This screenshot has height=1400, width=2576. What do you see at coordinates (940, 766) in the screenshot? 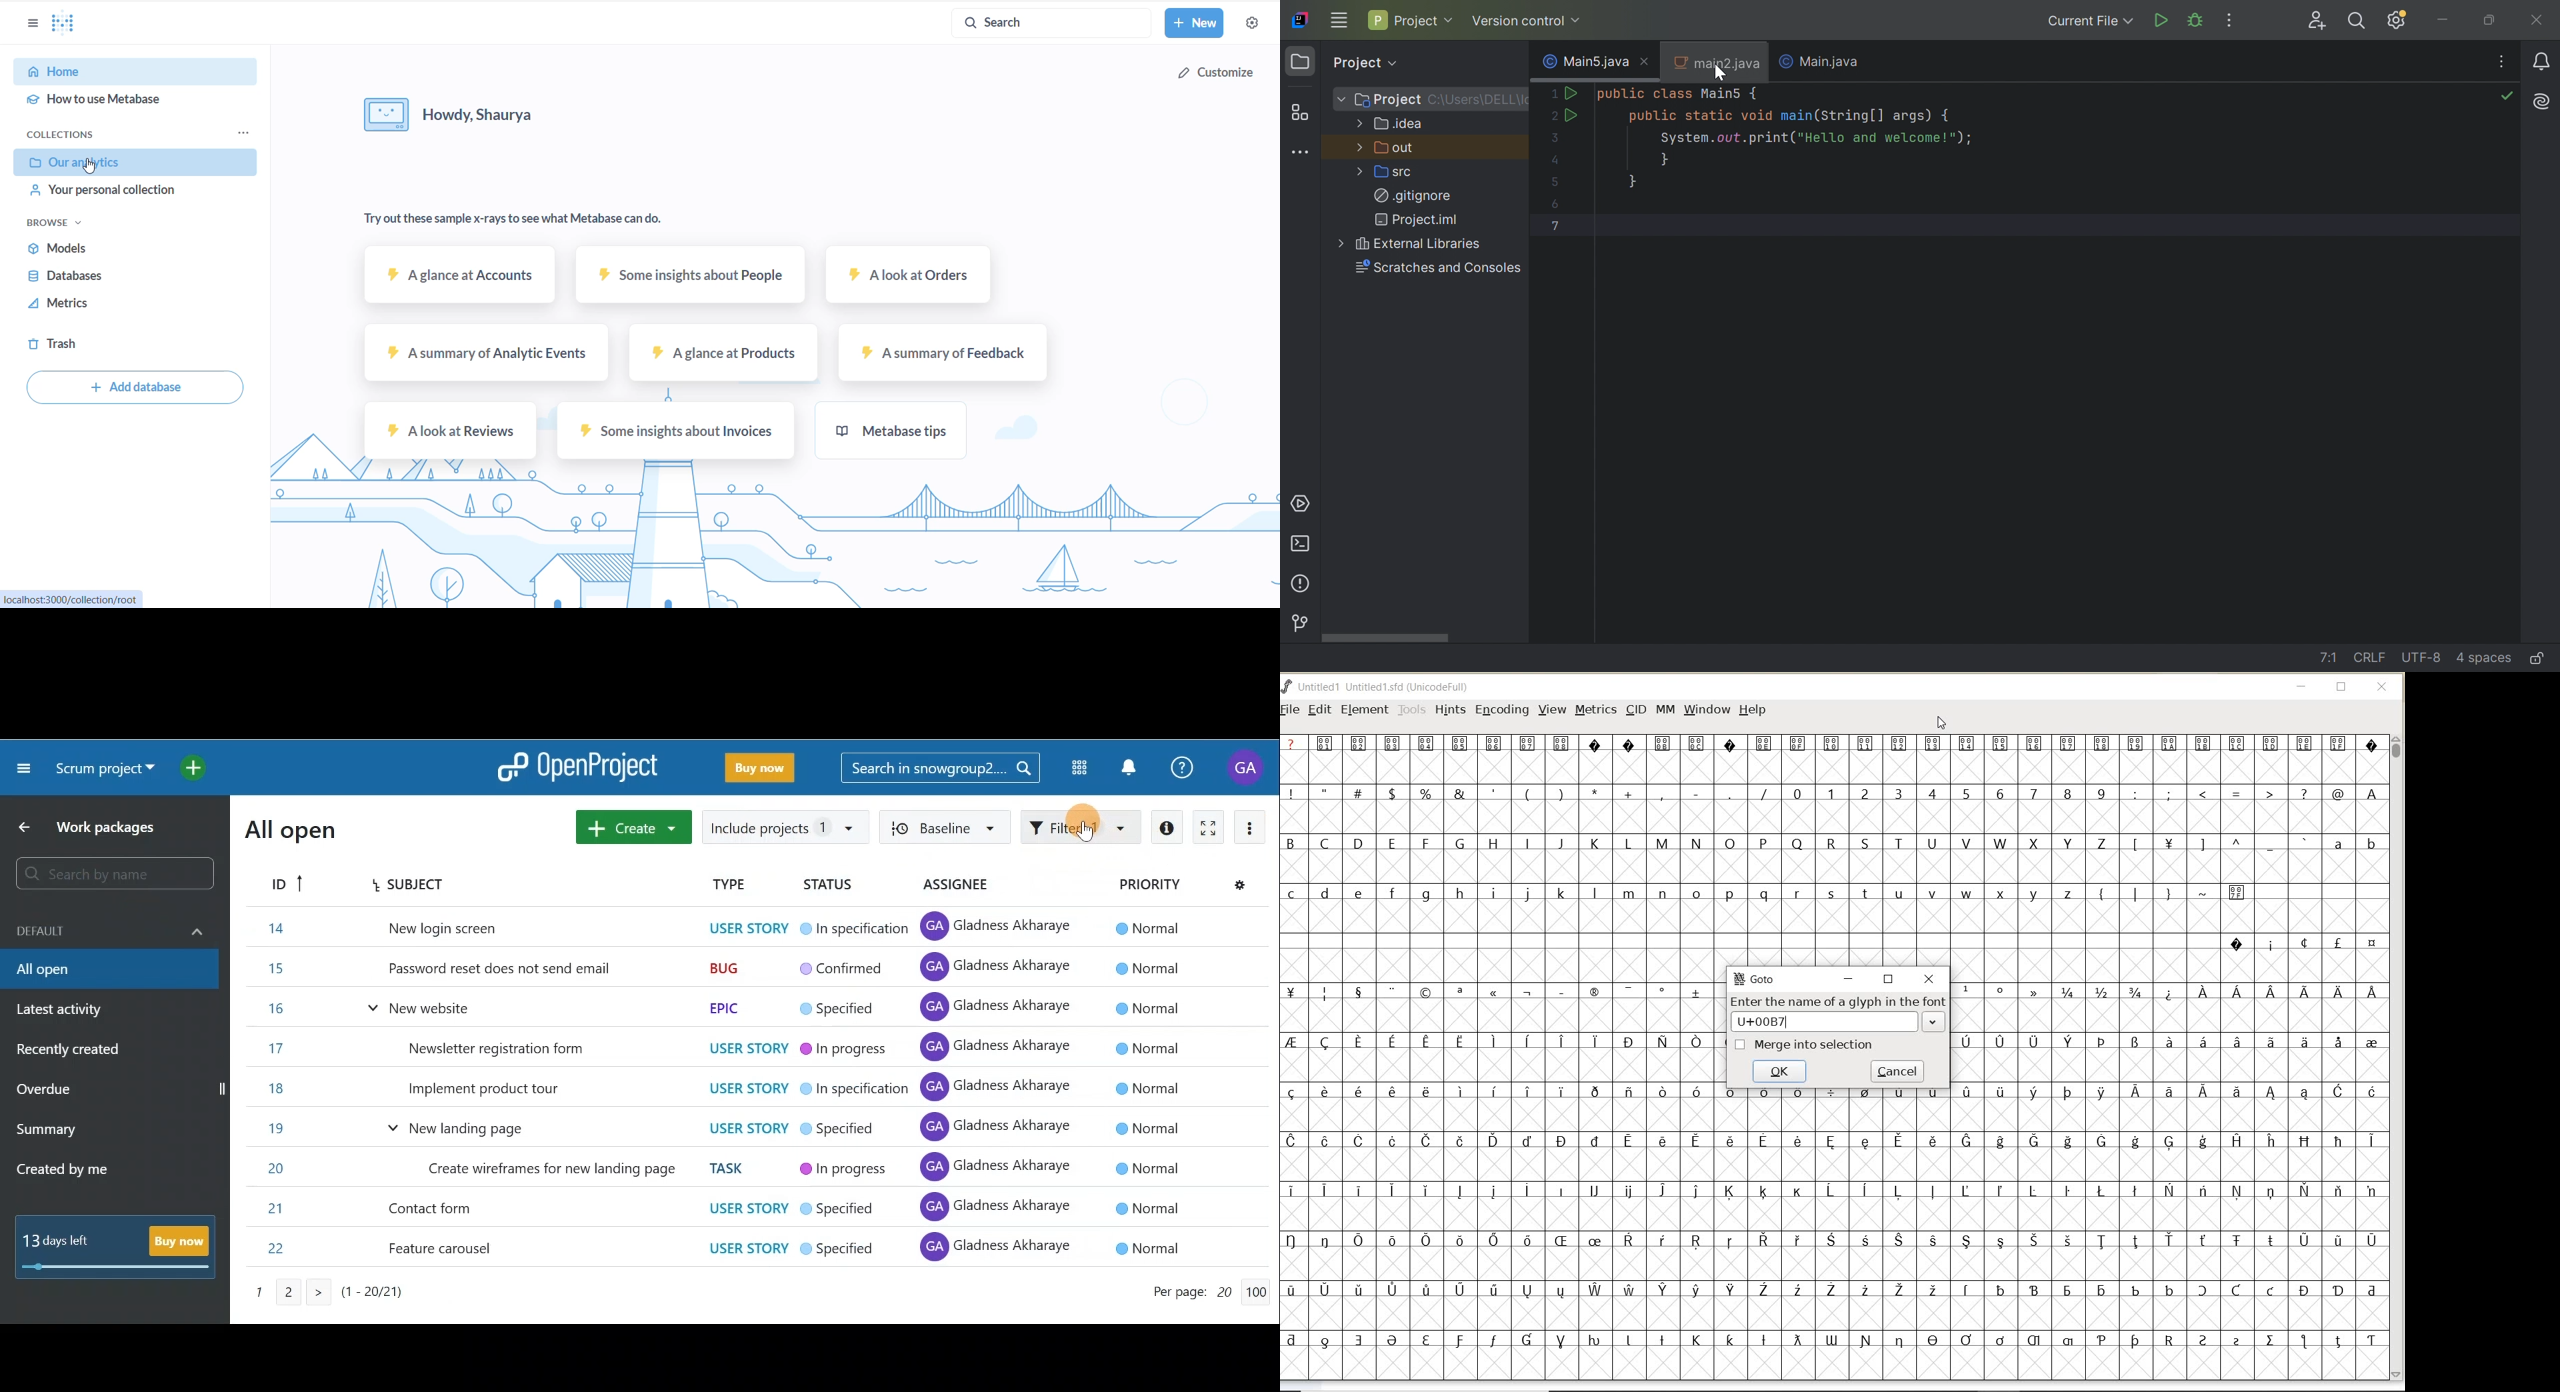
I see `Search bar` at bounding box center [940, 766].